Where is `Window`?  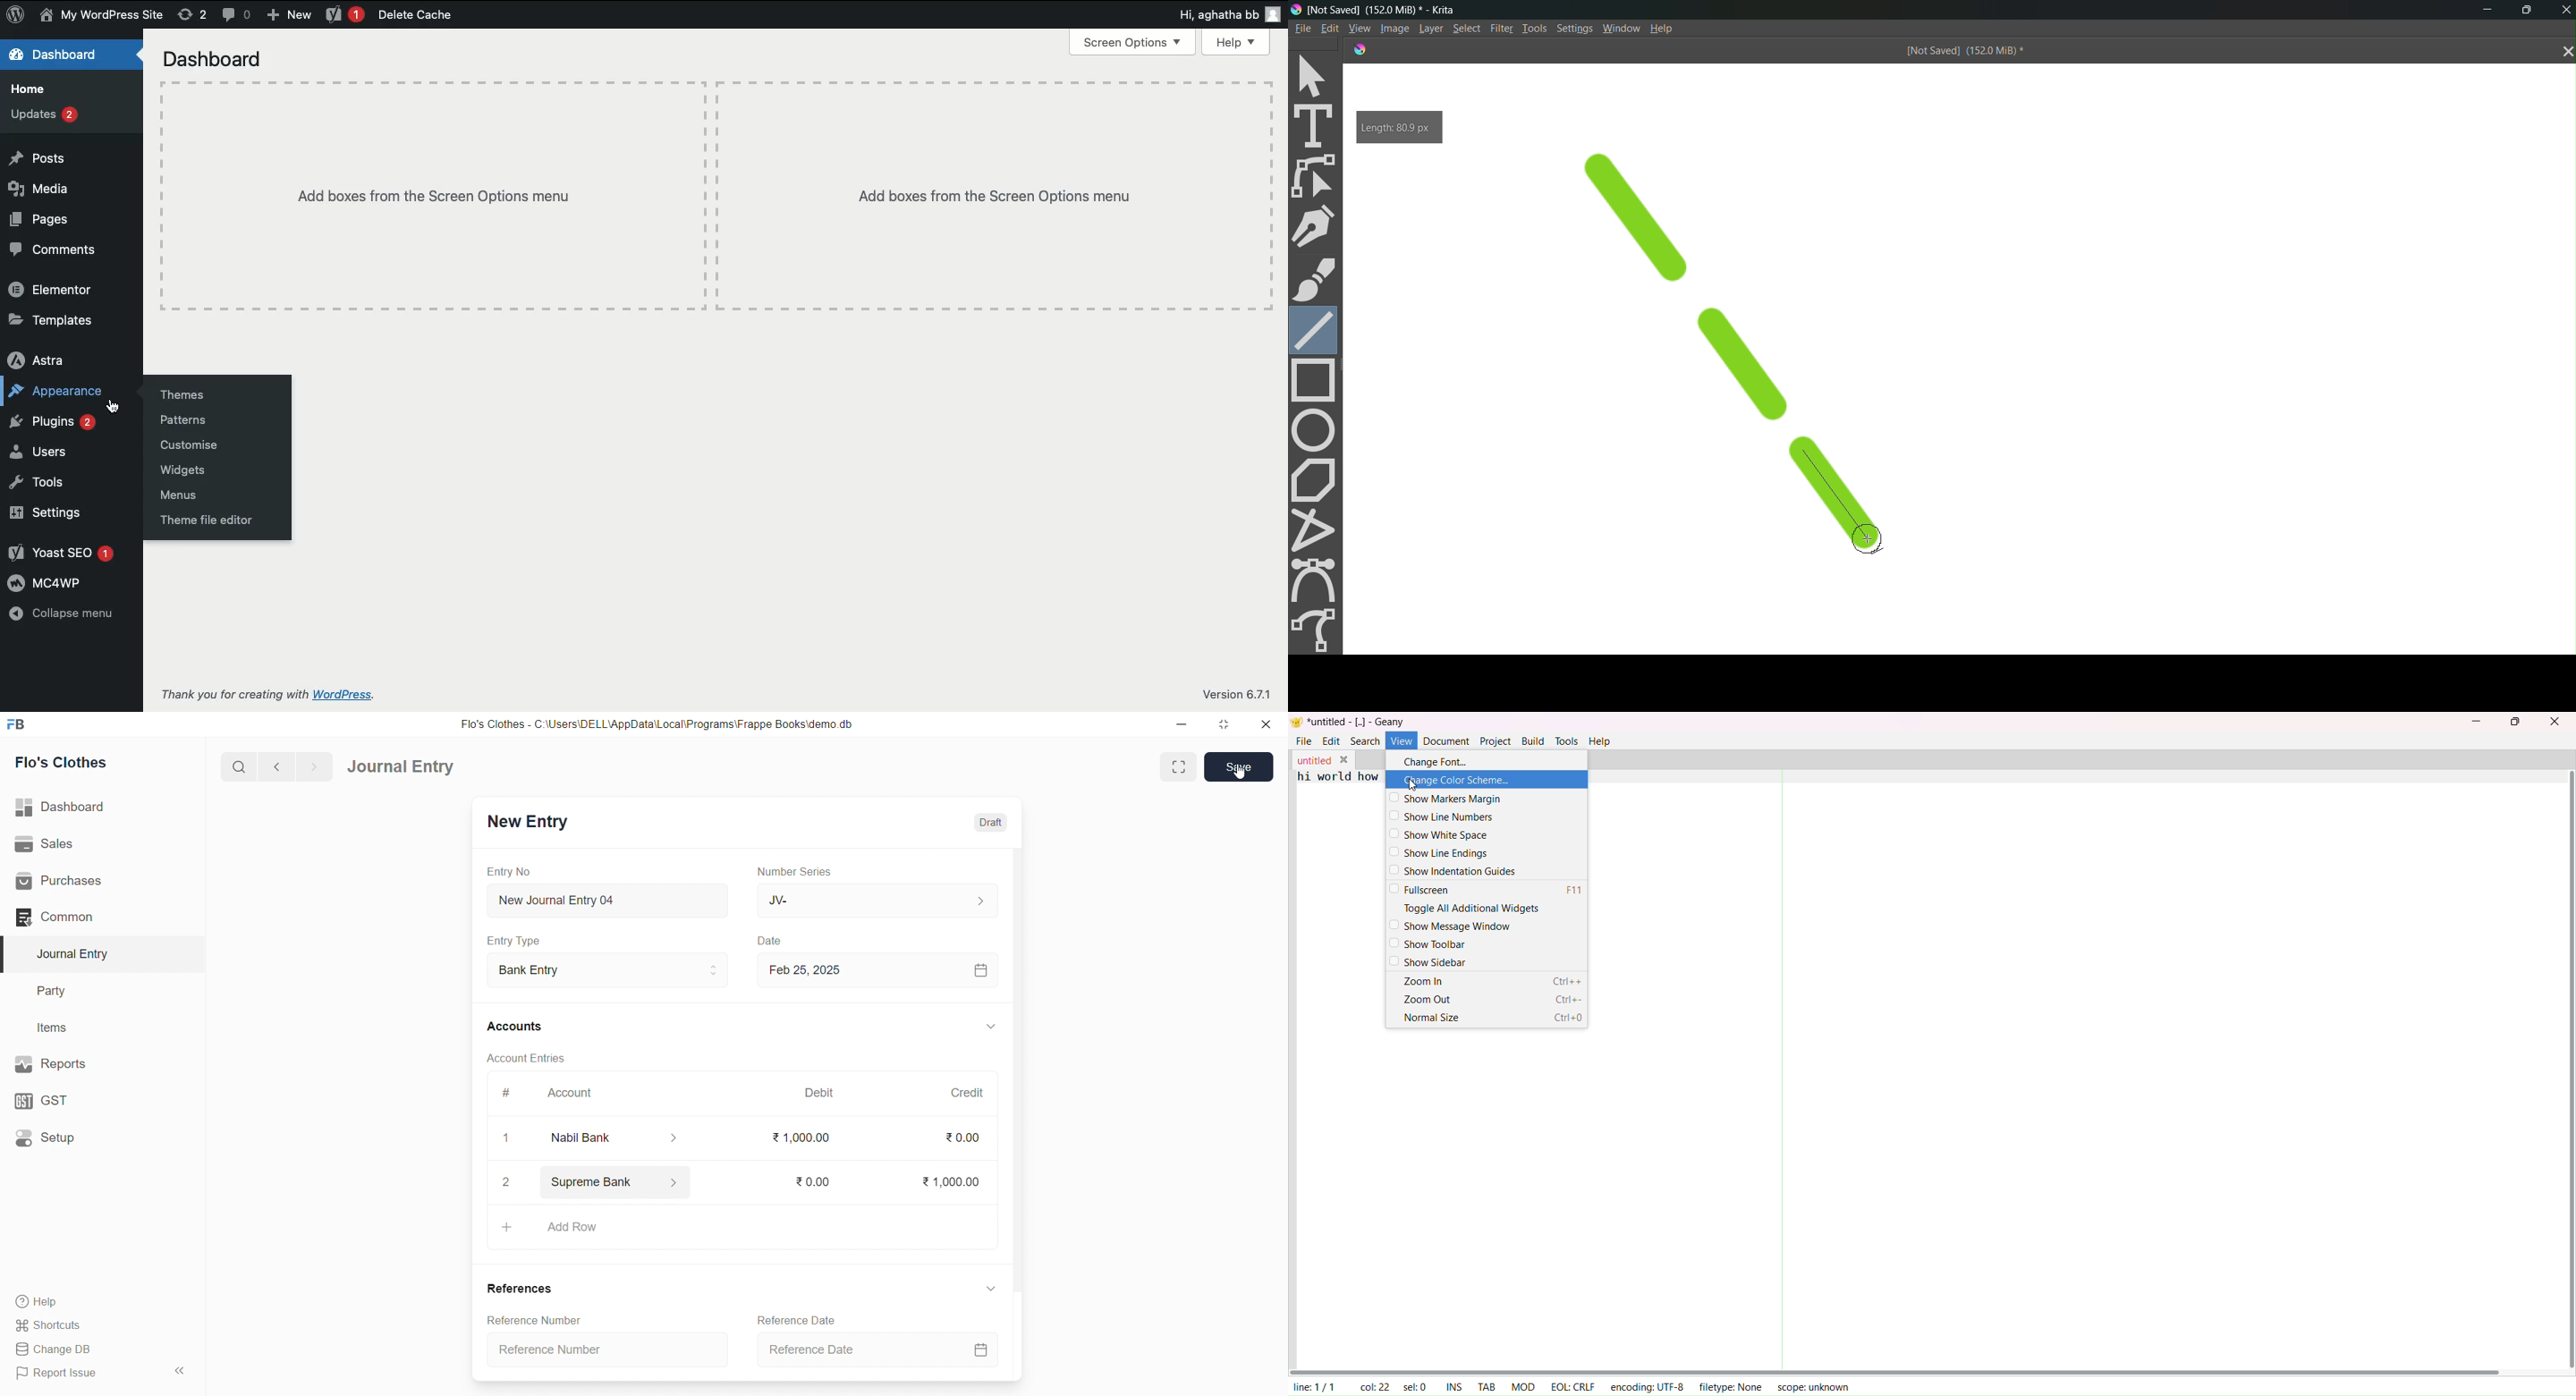 Window is located at coordinates (1621, 28).